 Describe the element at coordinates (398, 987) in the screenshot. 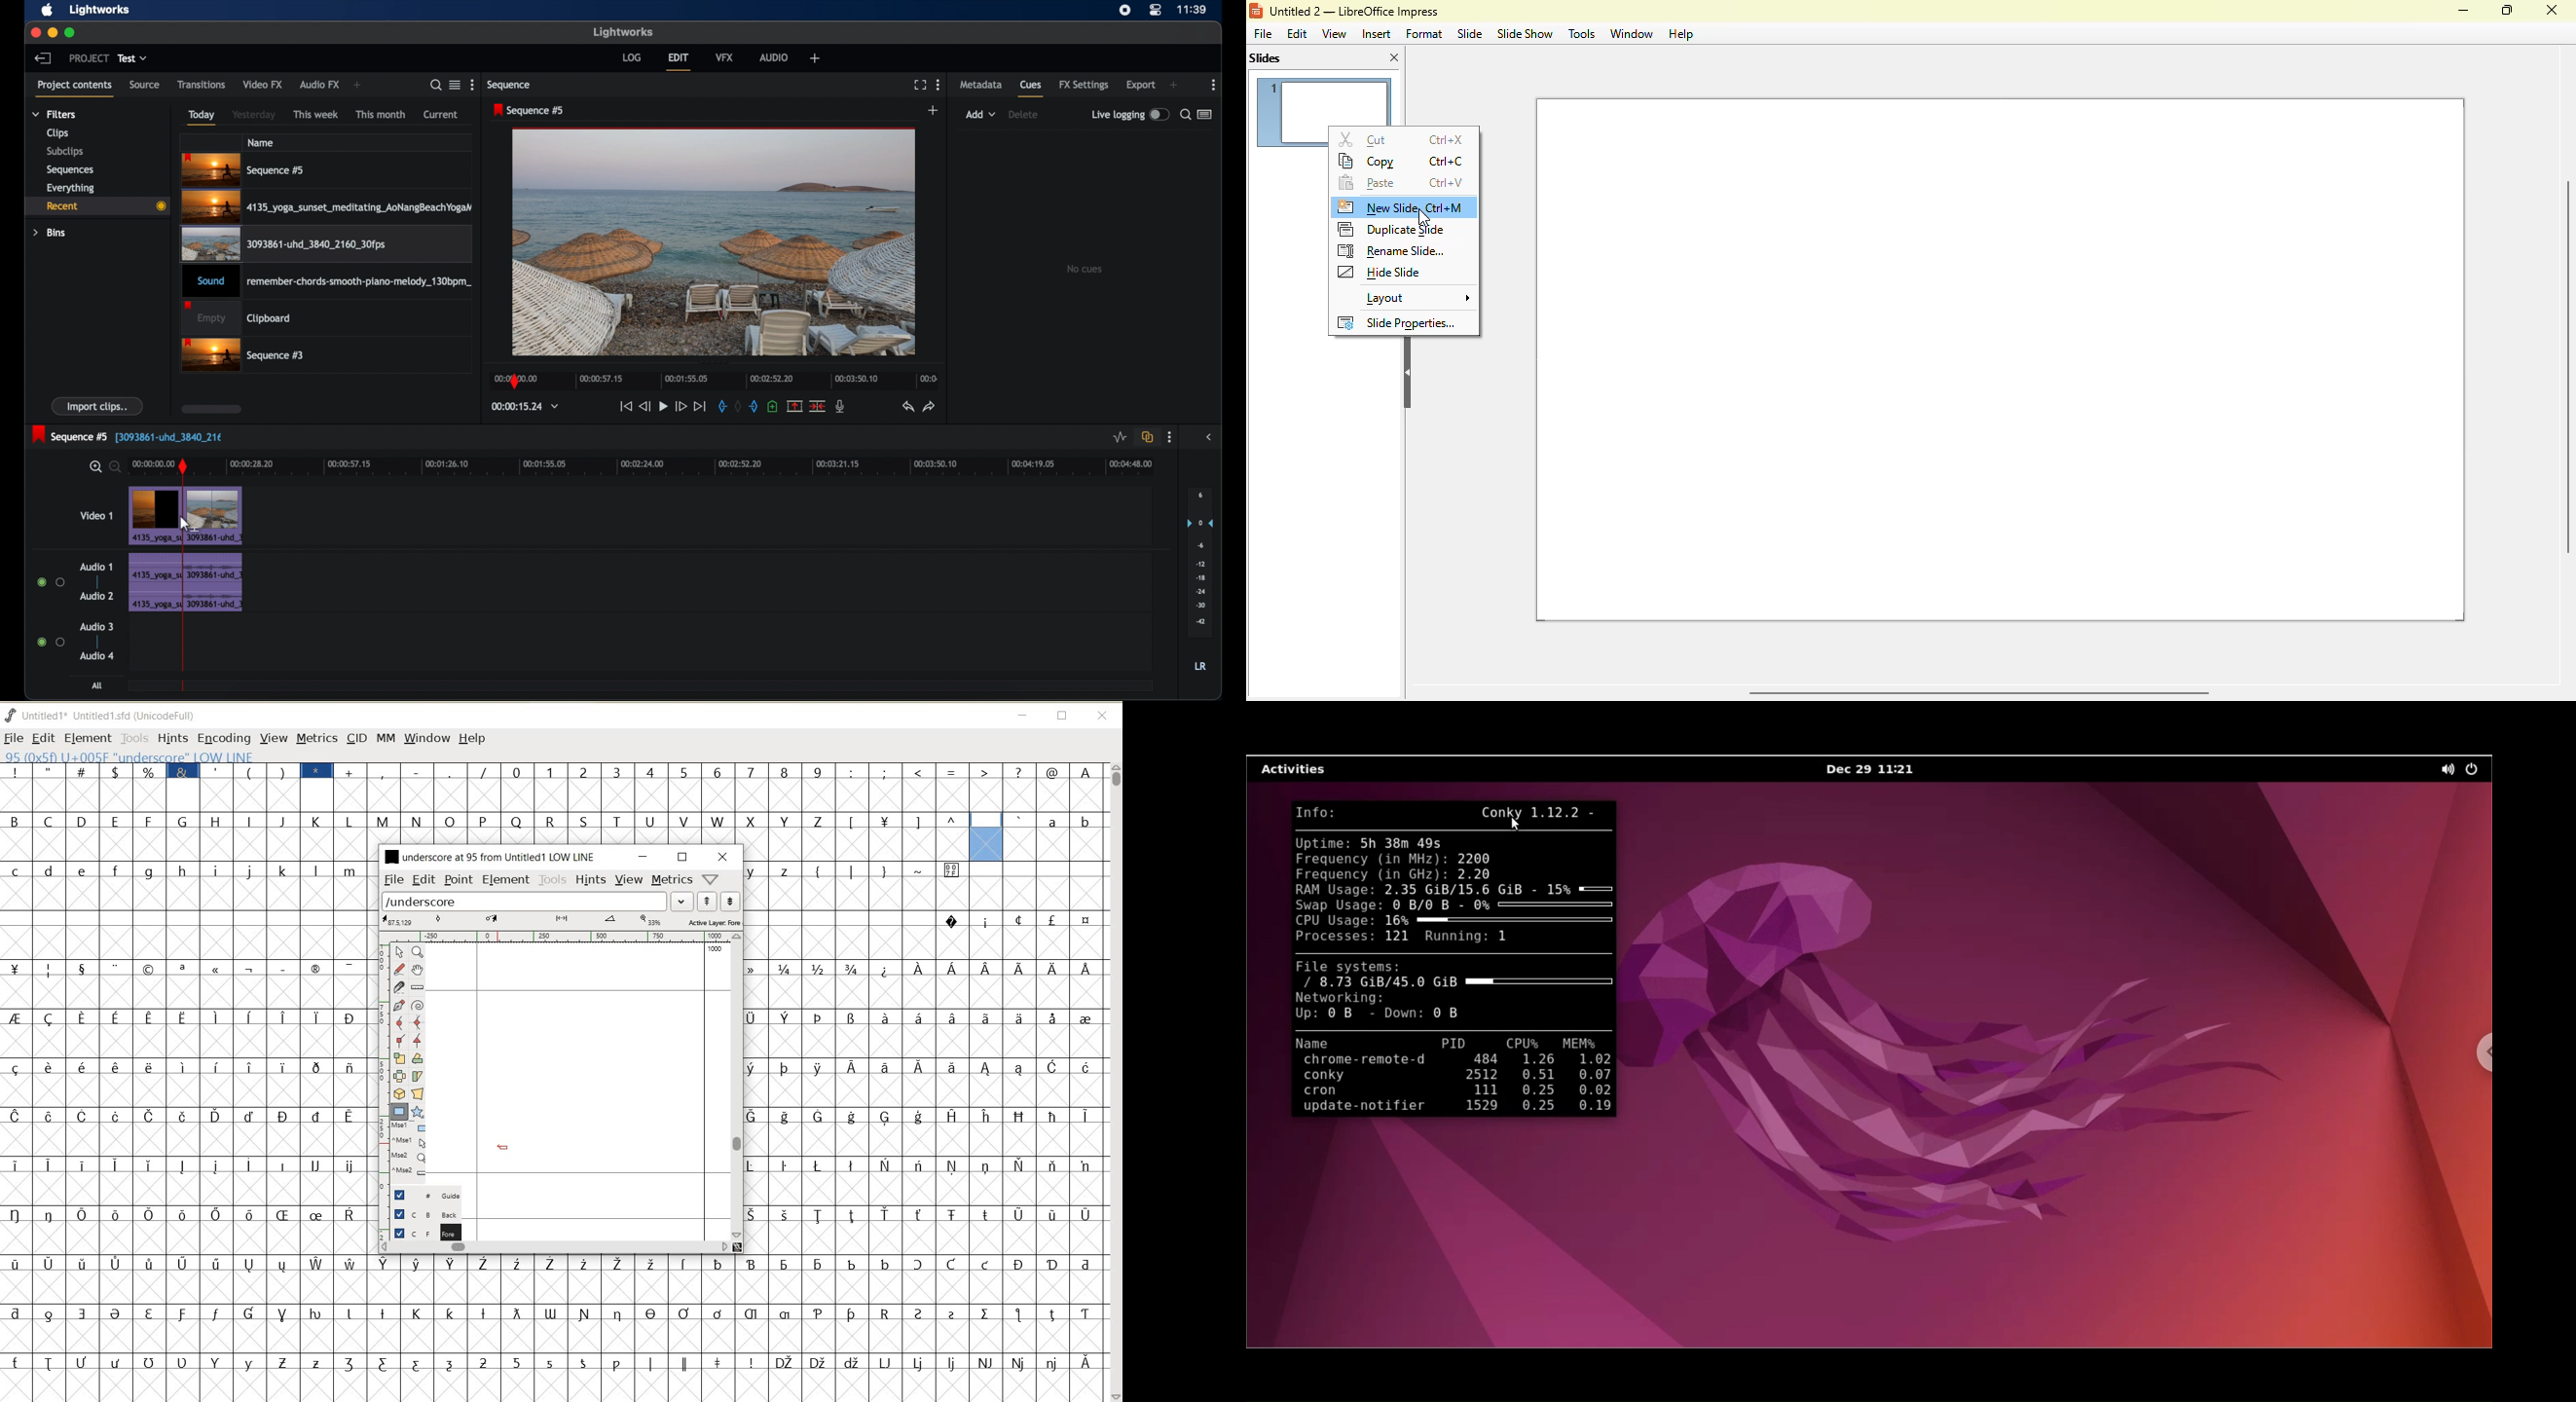

I see `cut splines in two` at that location.